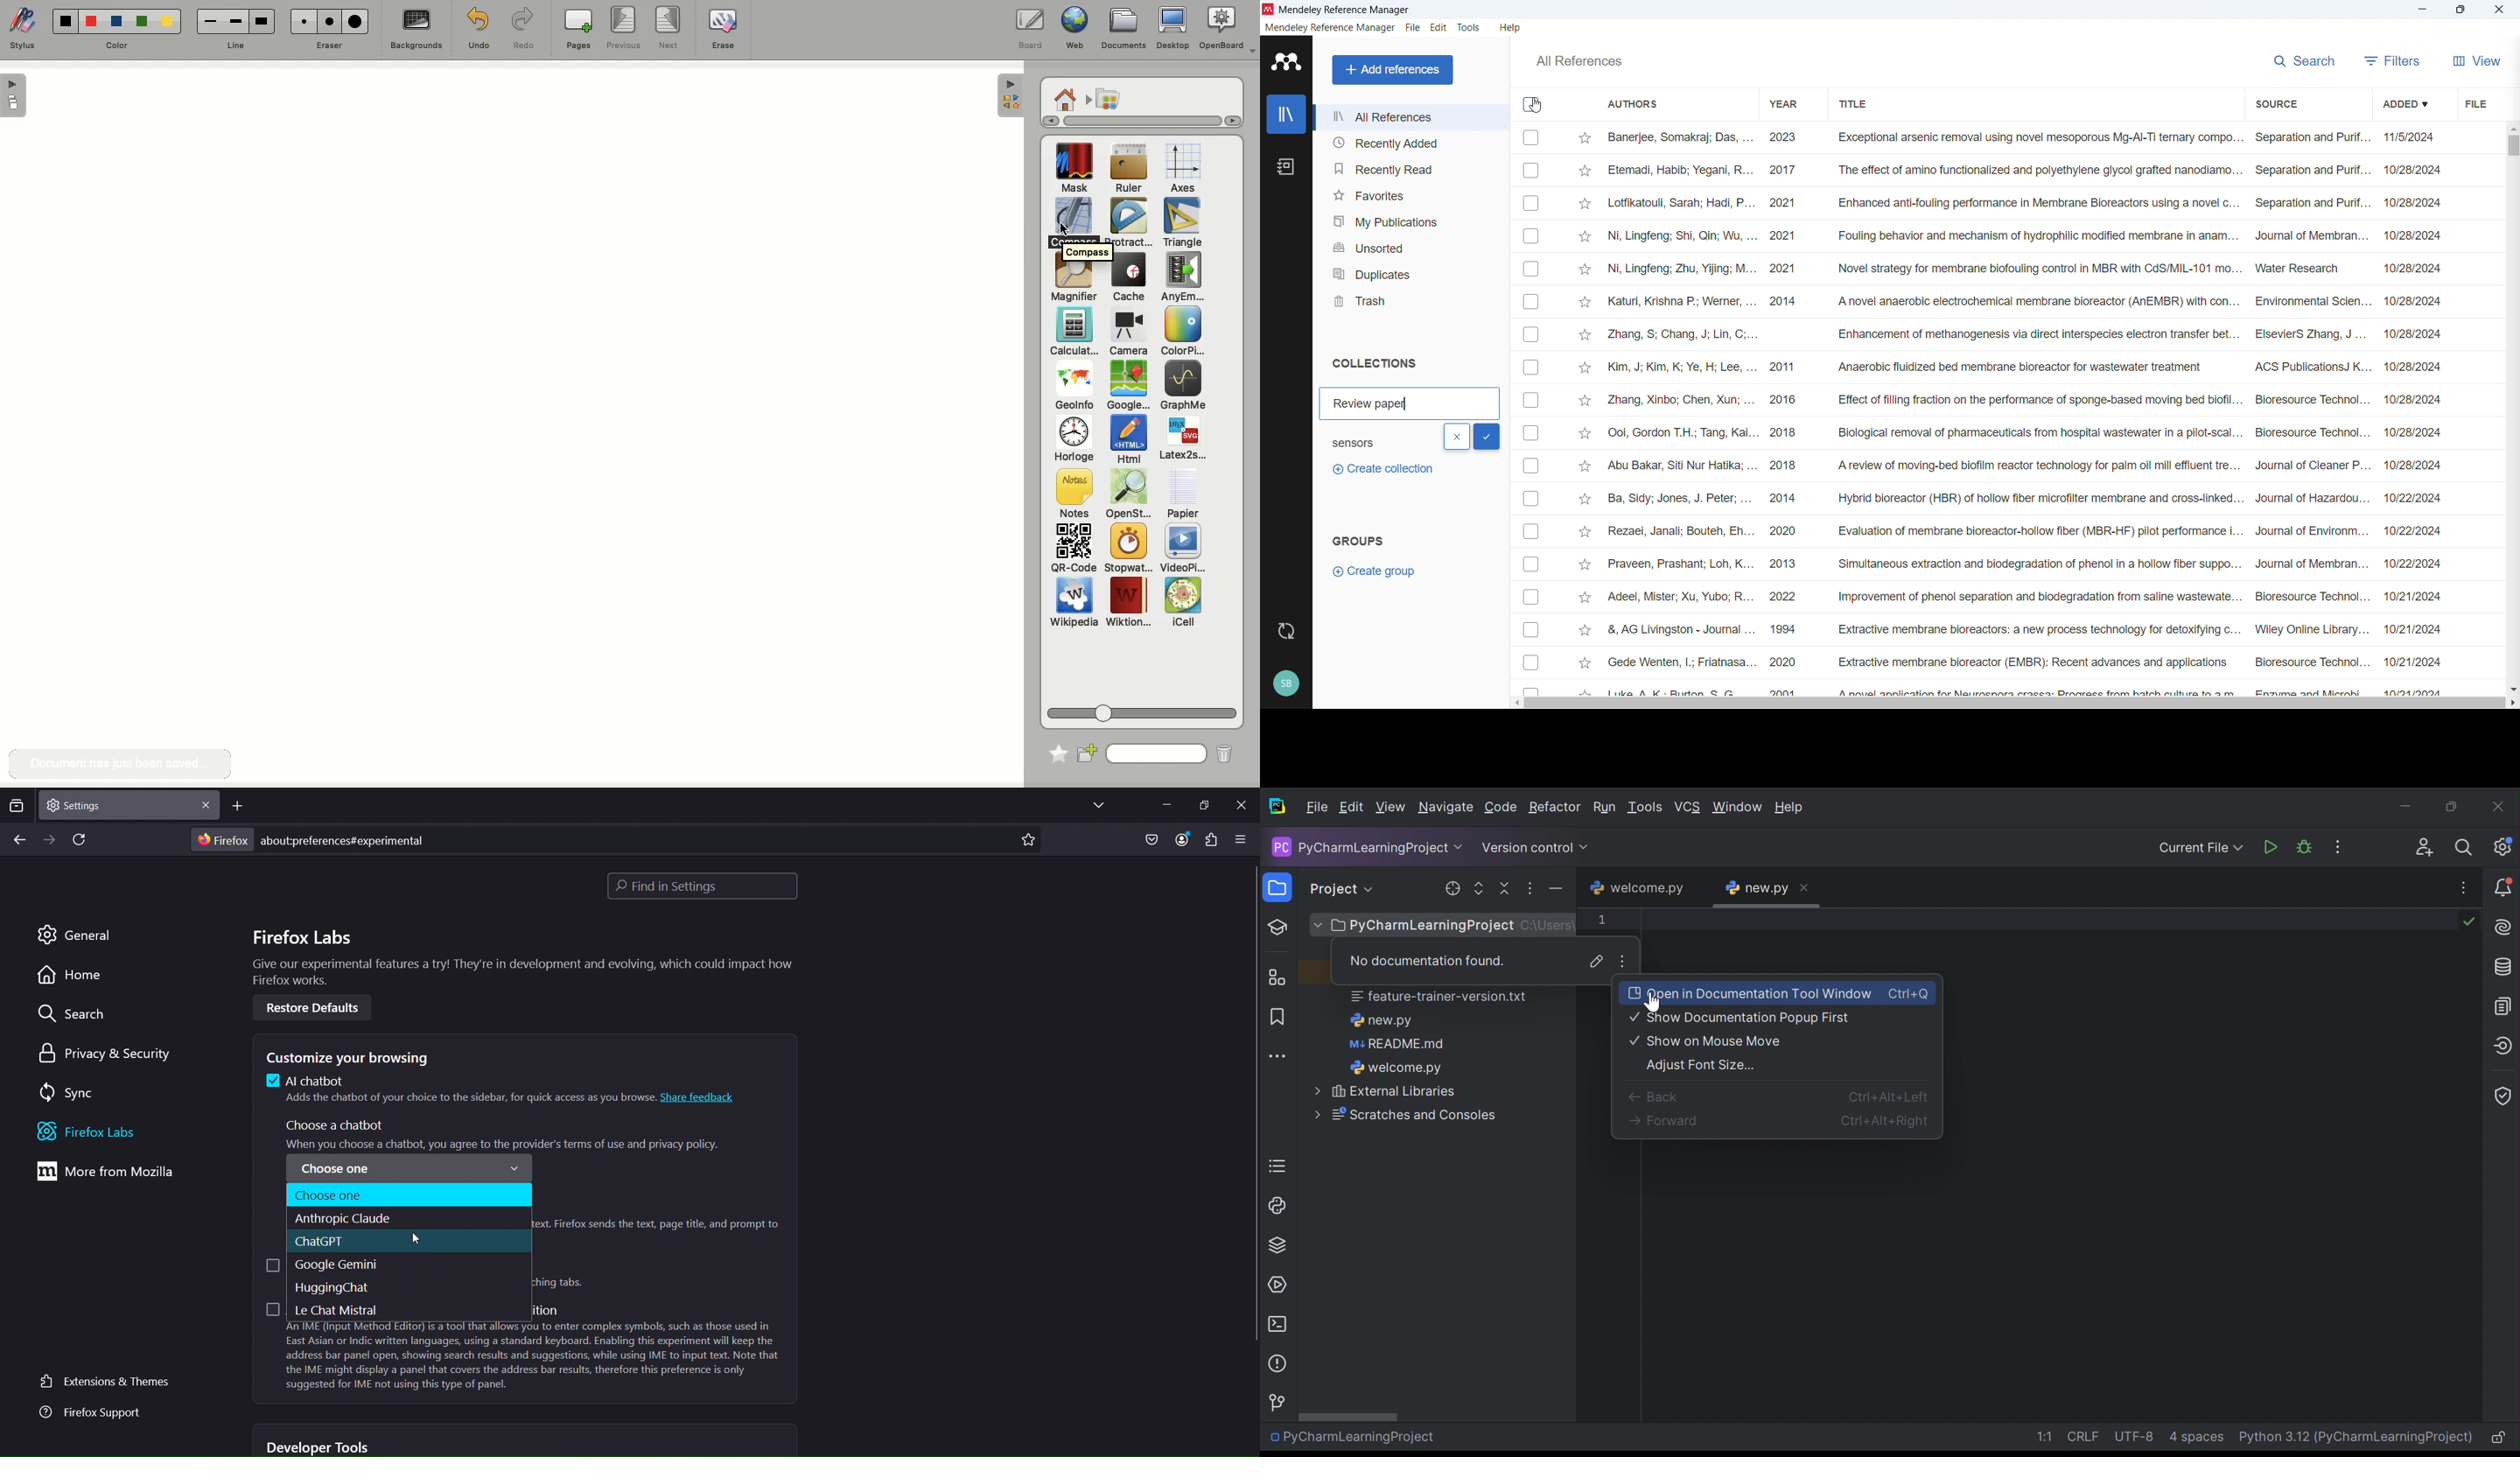  Describe the element at coordinates (1531, 662) in the screenshot. I see `Select respective publication` at that location.